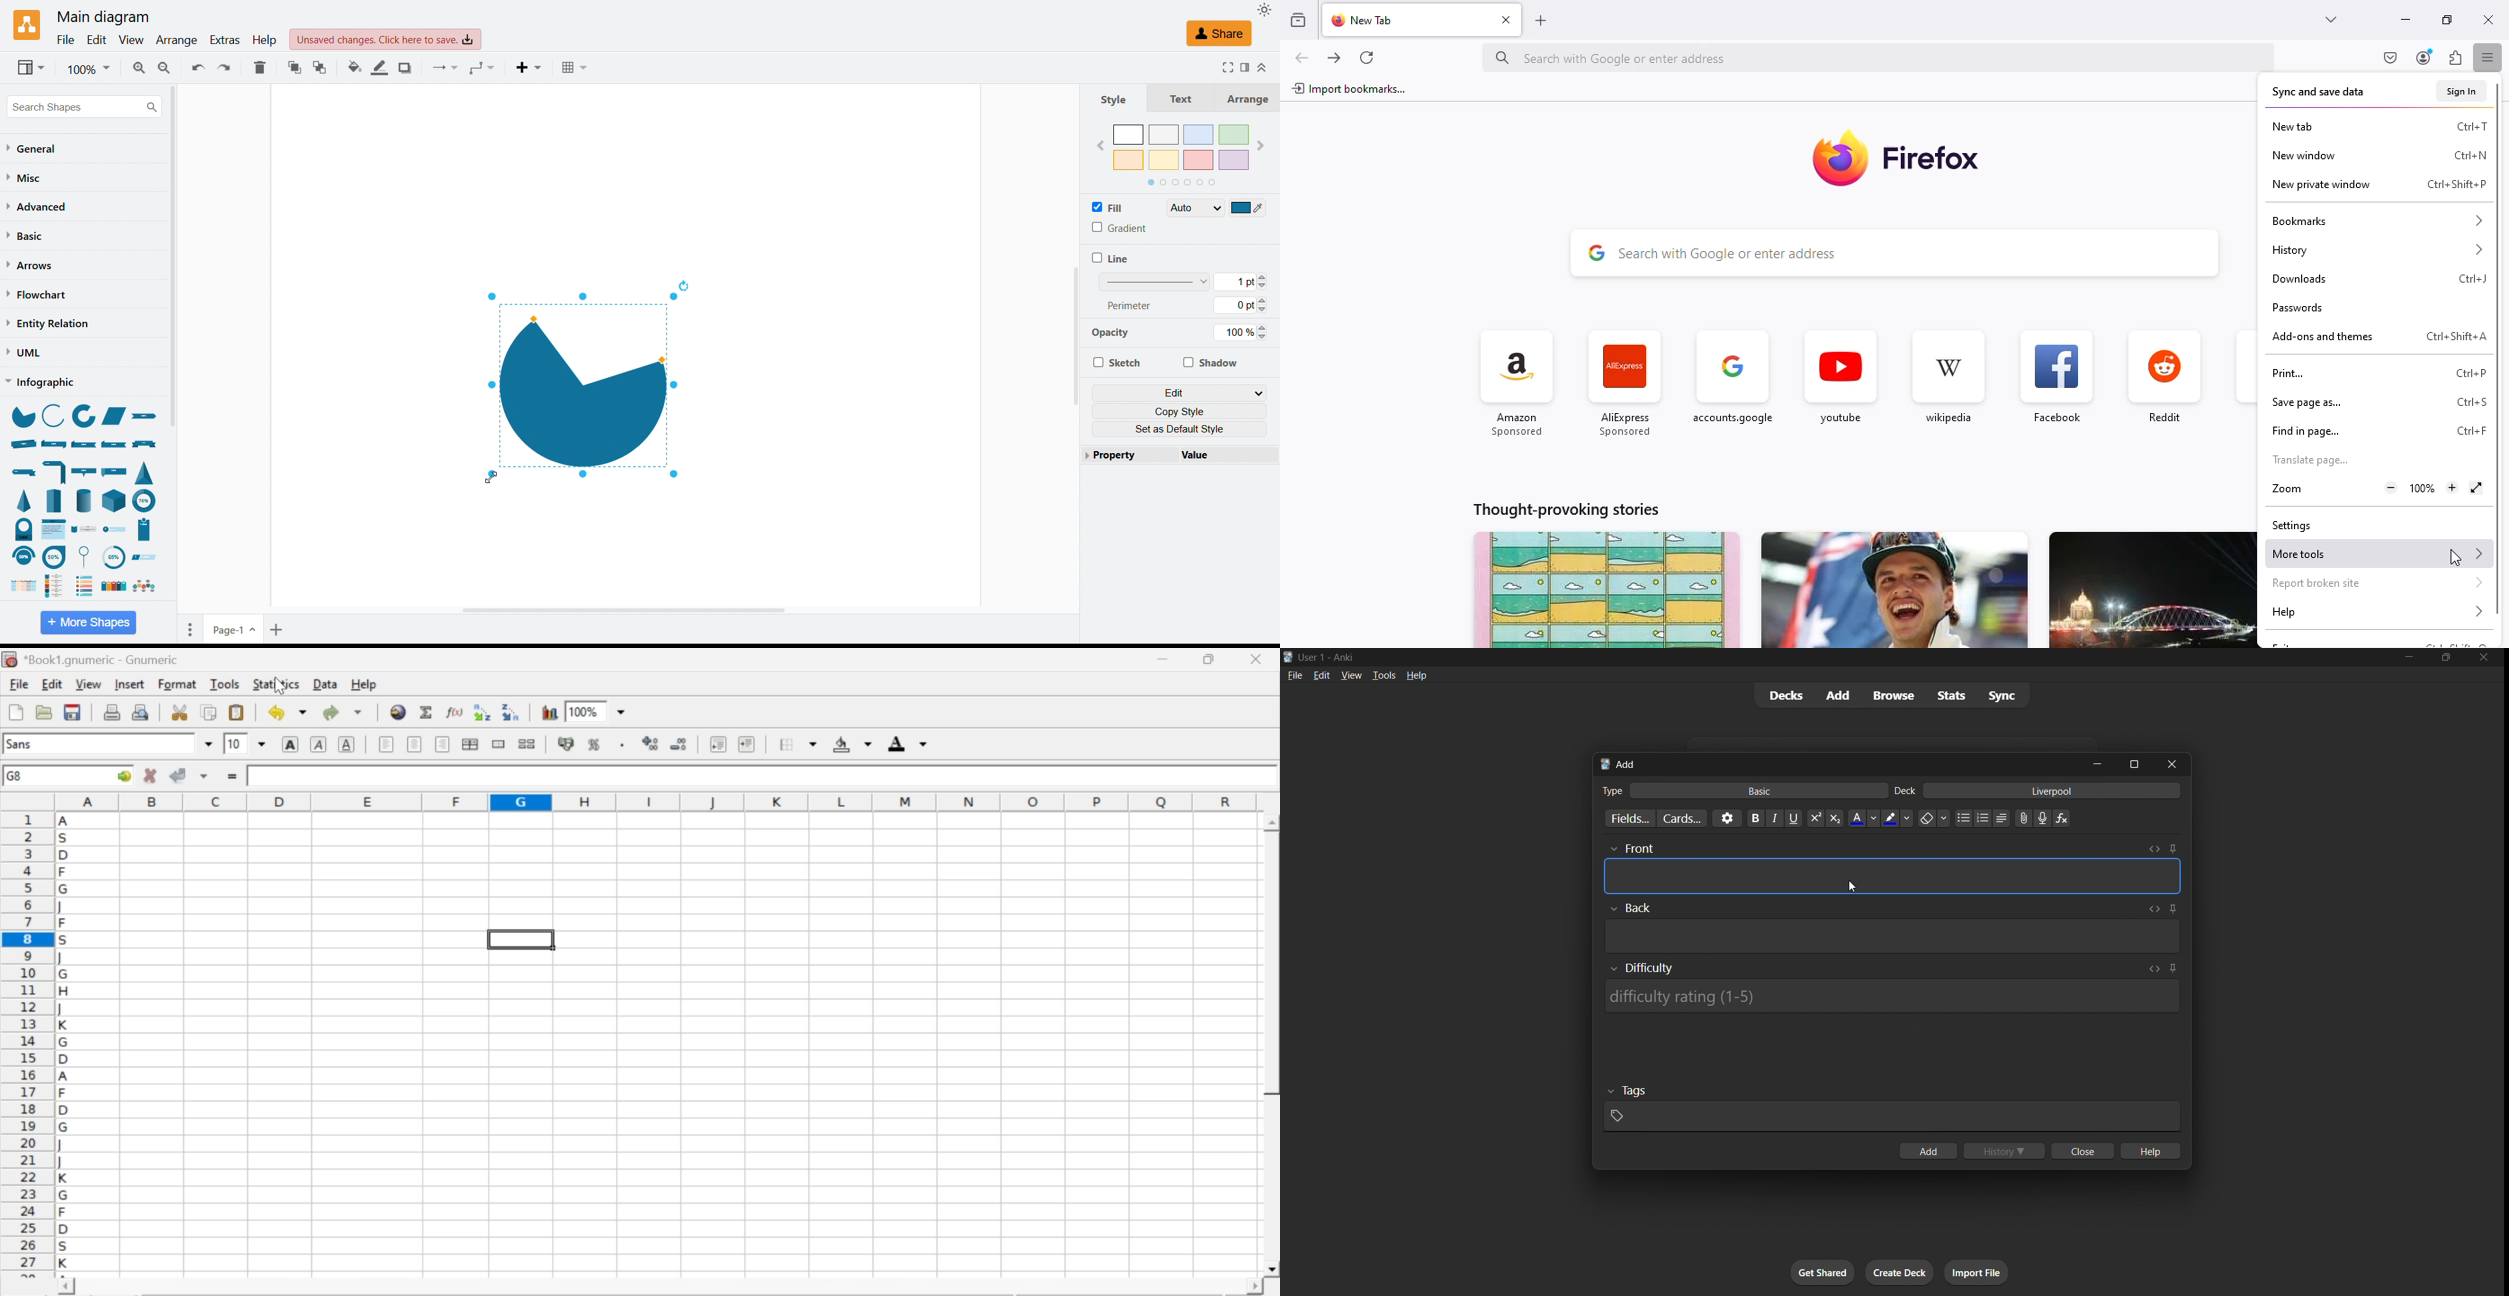 The image size is (2520, 1316). Describe the element at coordinates (1905, 791) in the screenshot. I see `Text` at that location.